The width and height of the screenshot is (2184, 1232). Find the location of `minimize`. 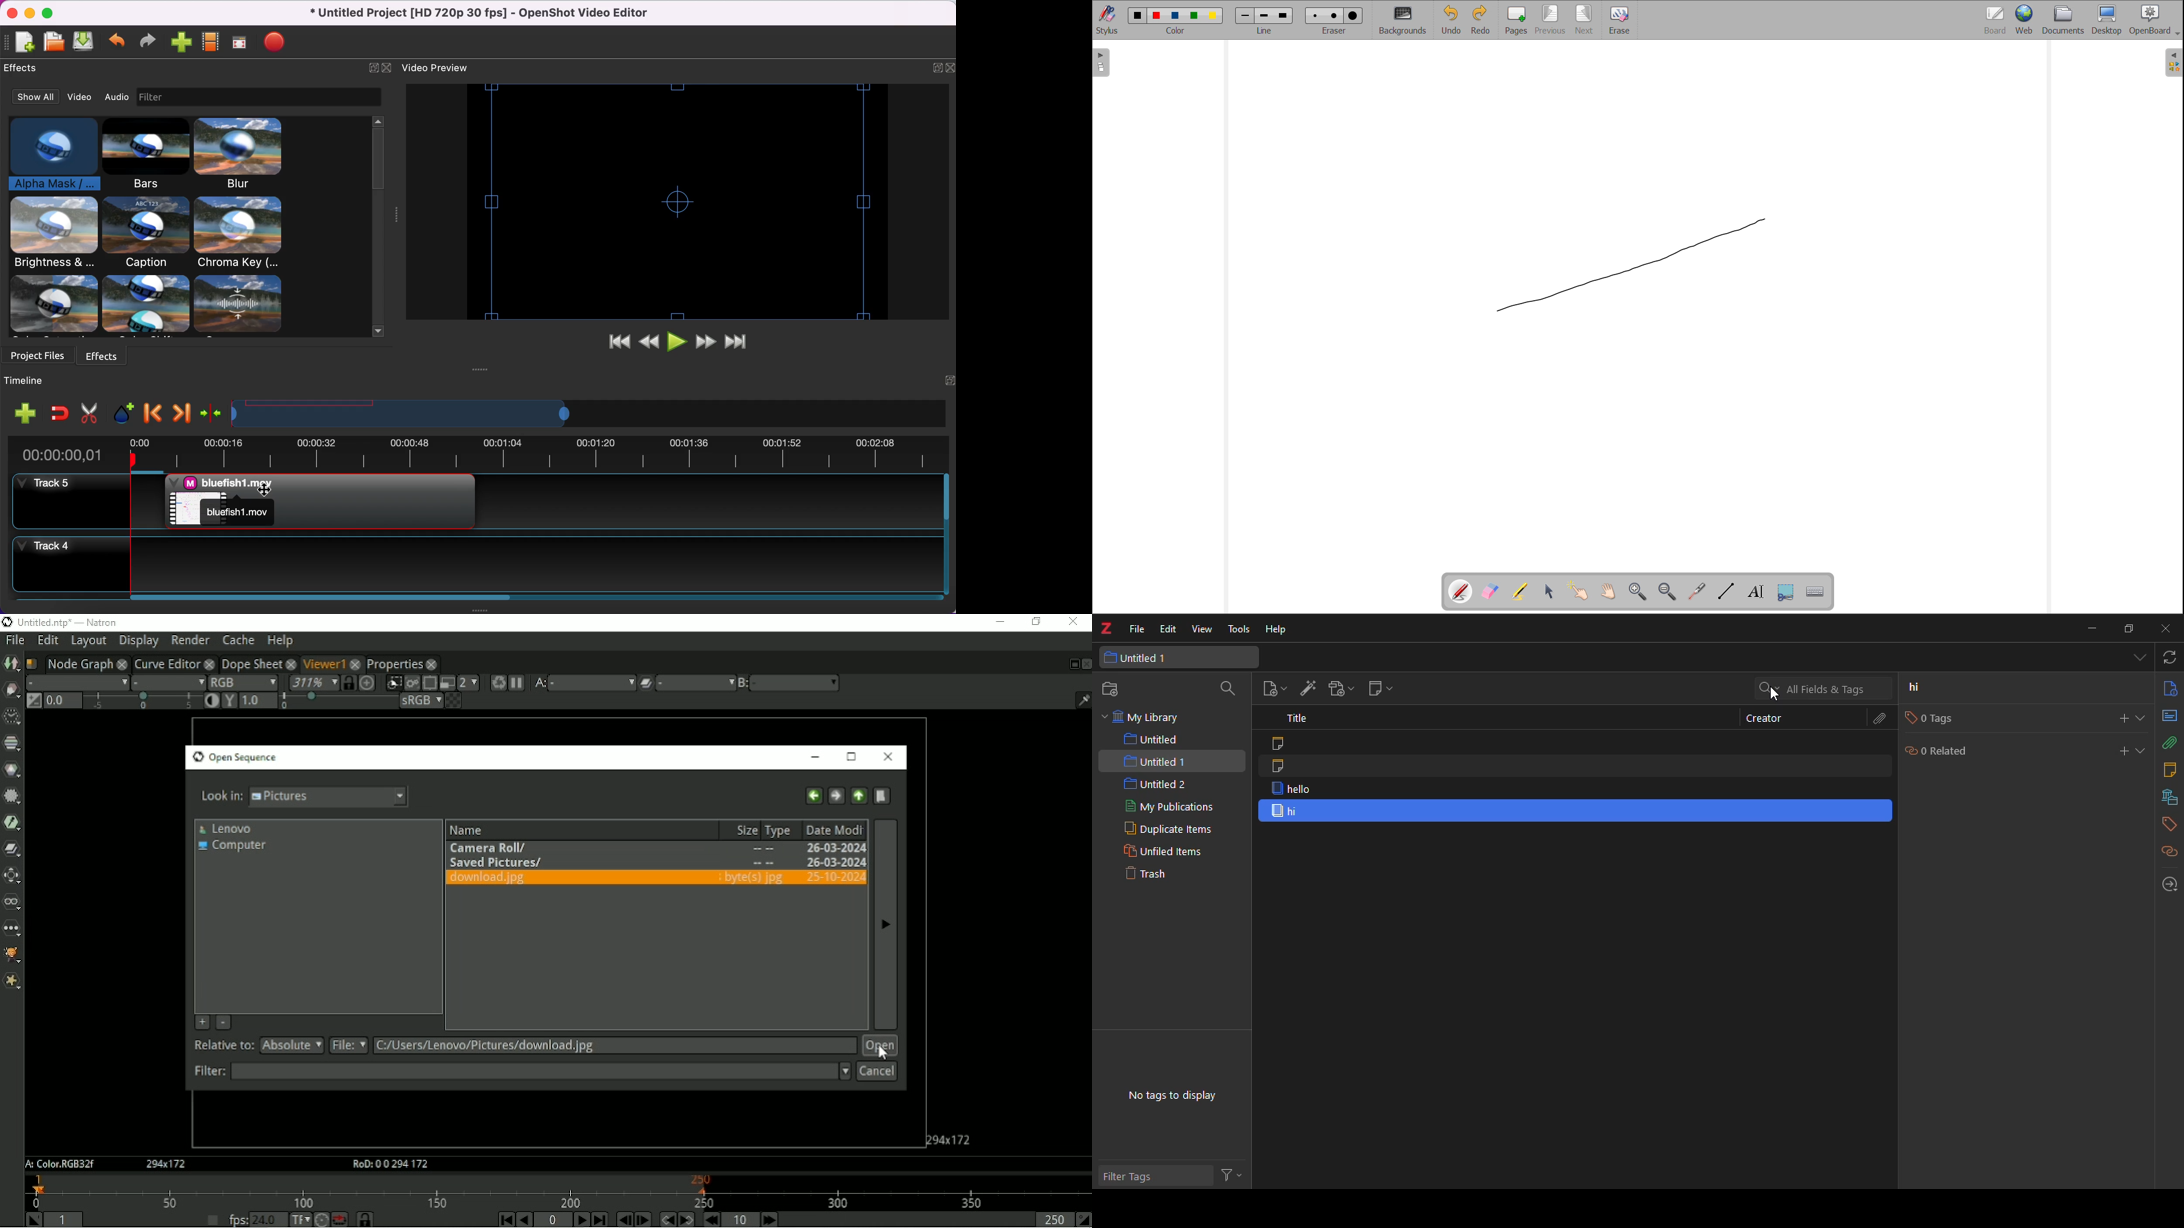

minimize is located at coordinates (2090, 627).